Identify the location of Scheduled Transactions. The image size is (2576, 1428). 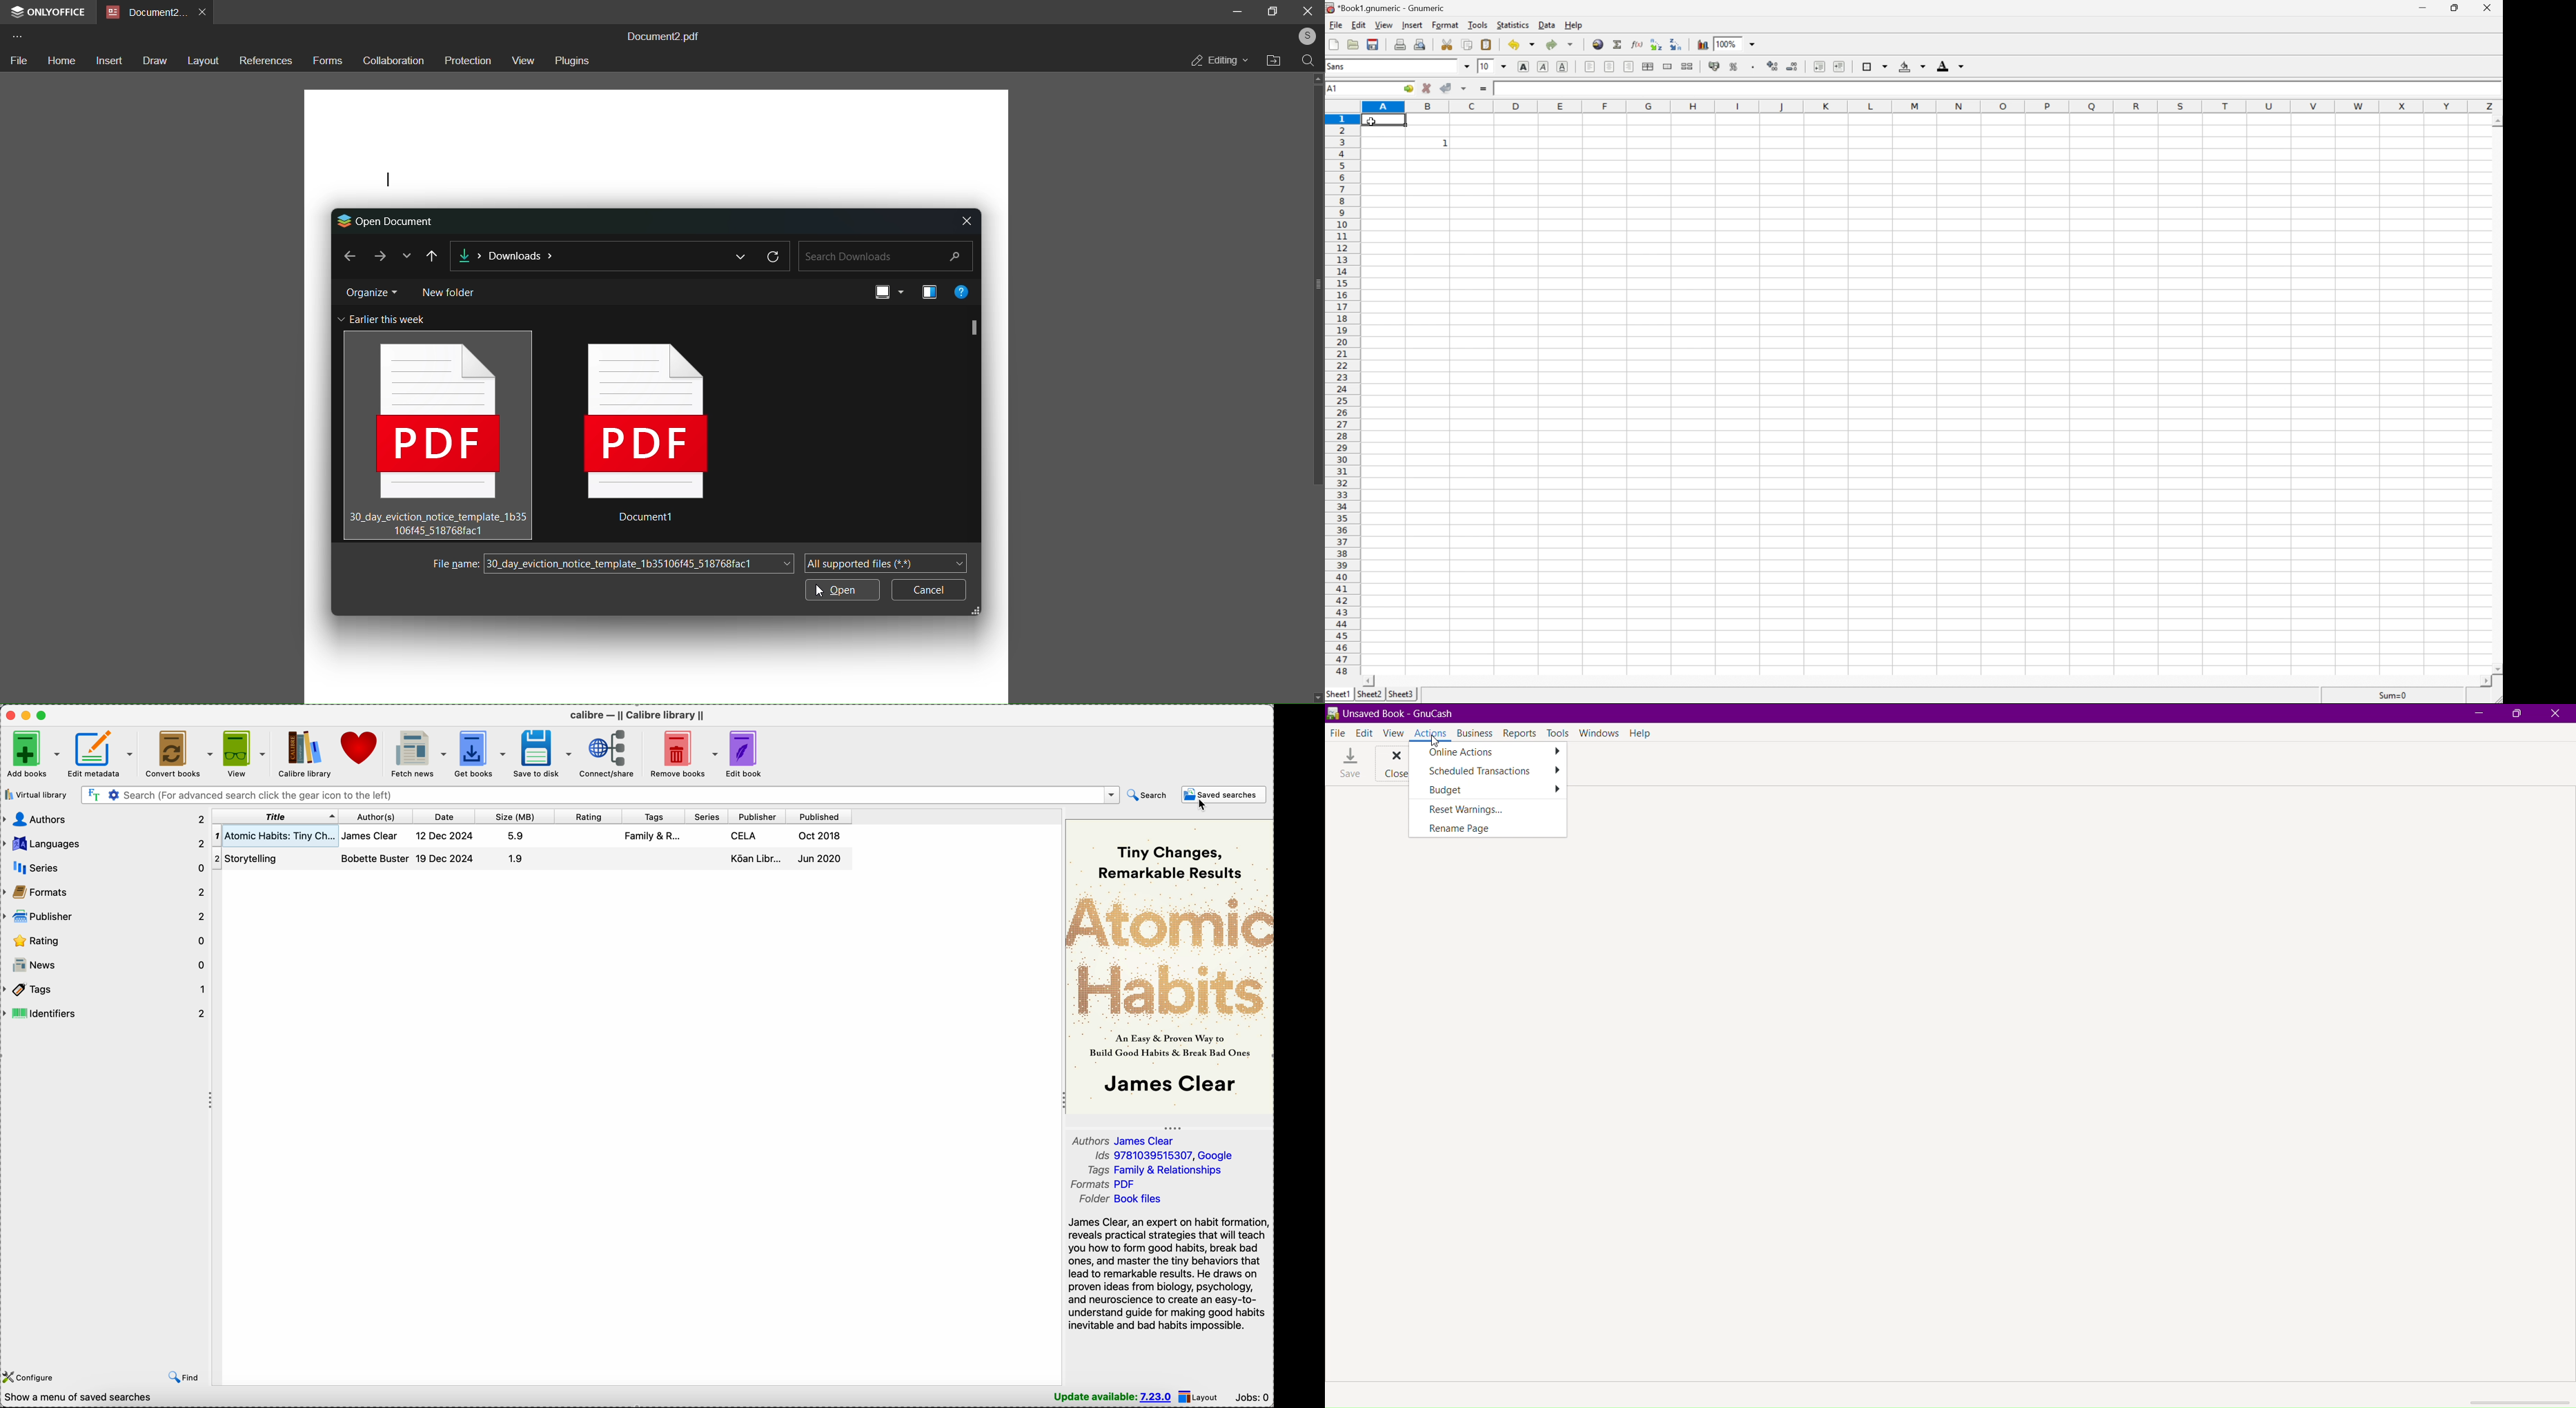
(1494, 771).